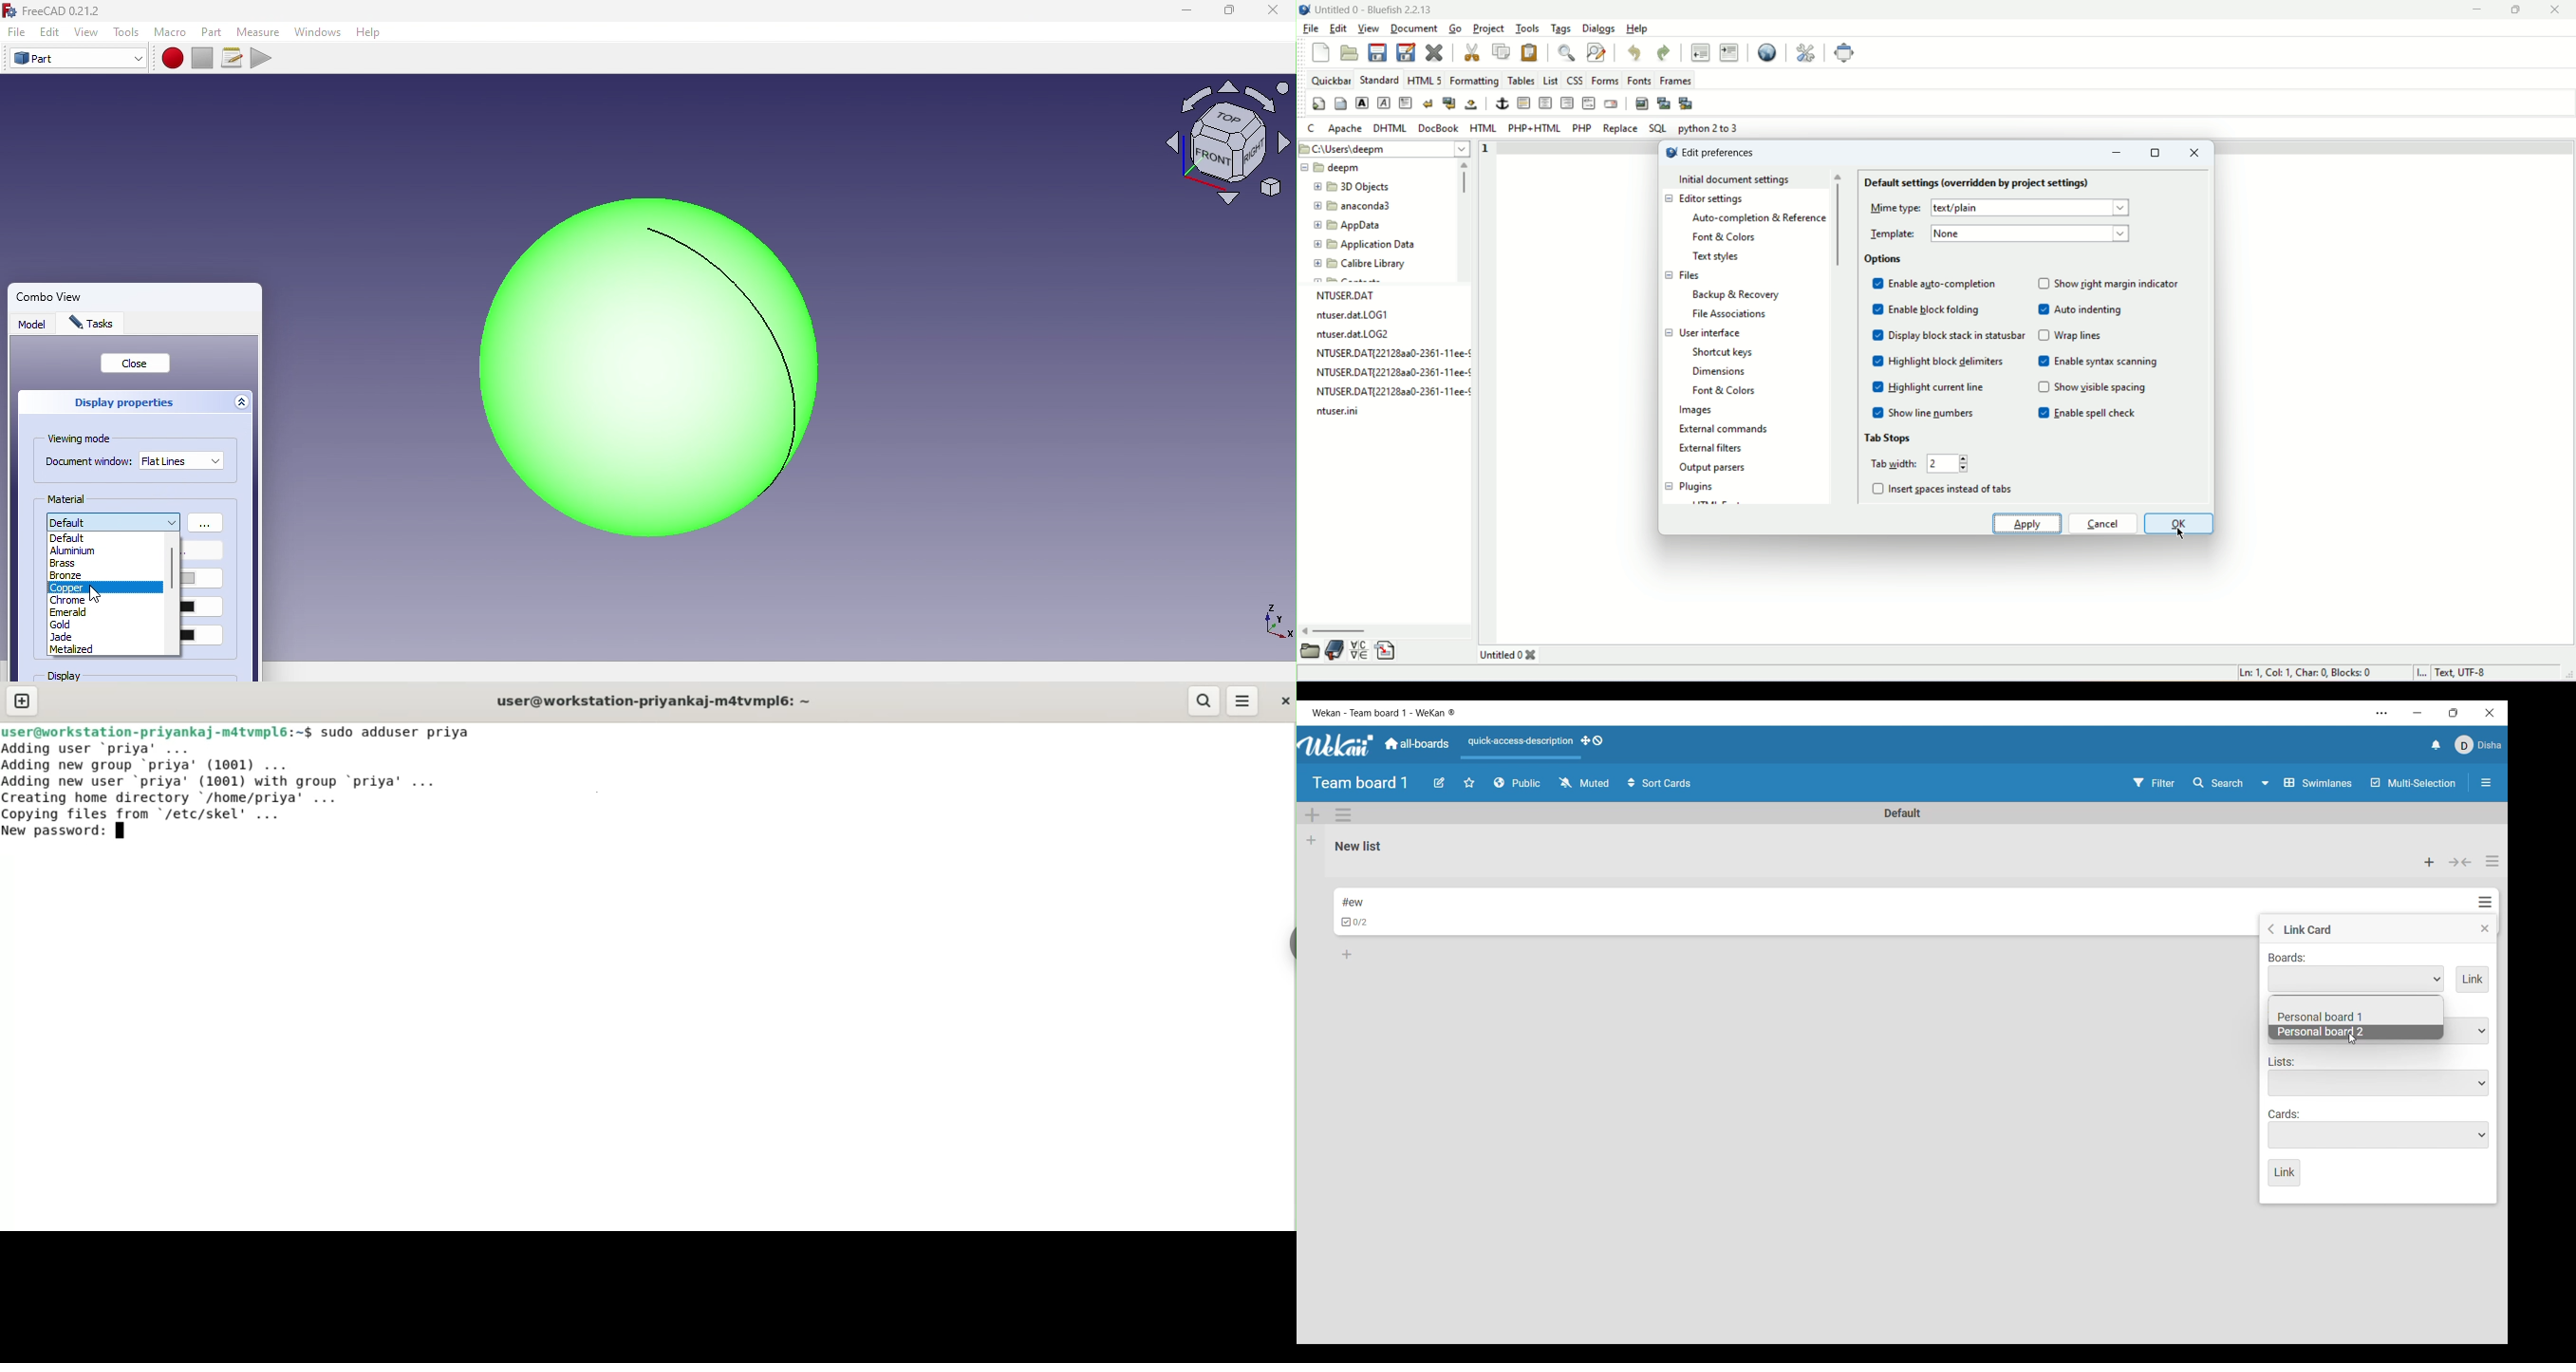 Image resolution: width=2576 pixels, height=1372 pixels. Describe the element at coordinates (1566, 52) in the screenshot. I see `show find bar` at that location.